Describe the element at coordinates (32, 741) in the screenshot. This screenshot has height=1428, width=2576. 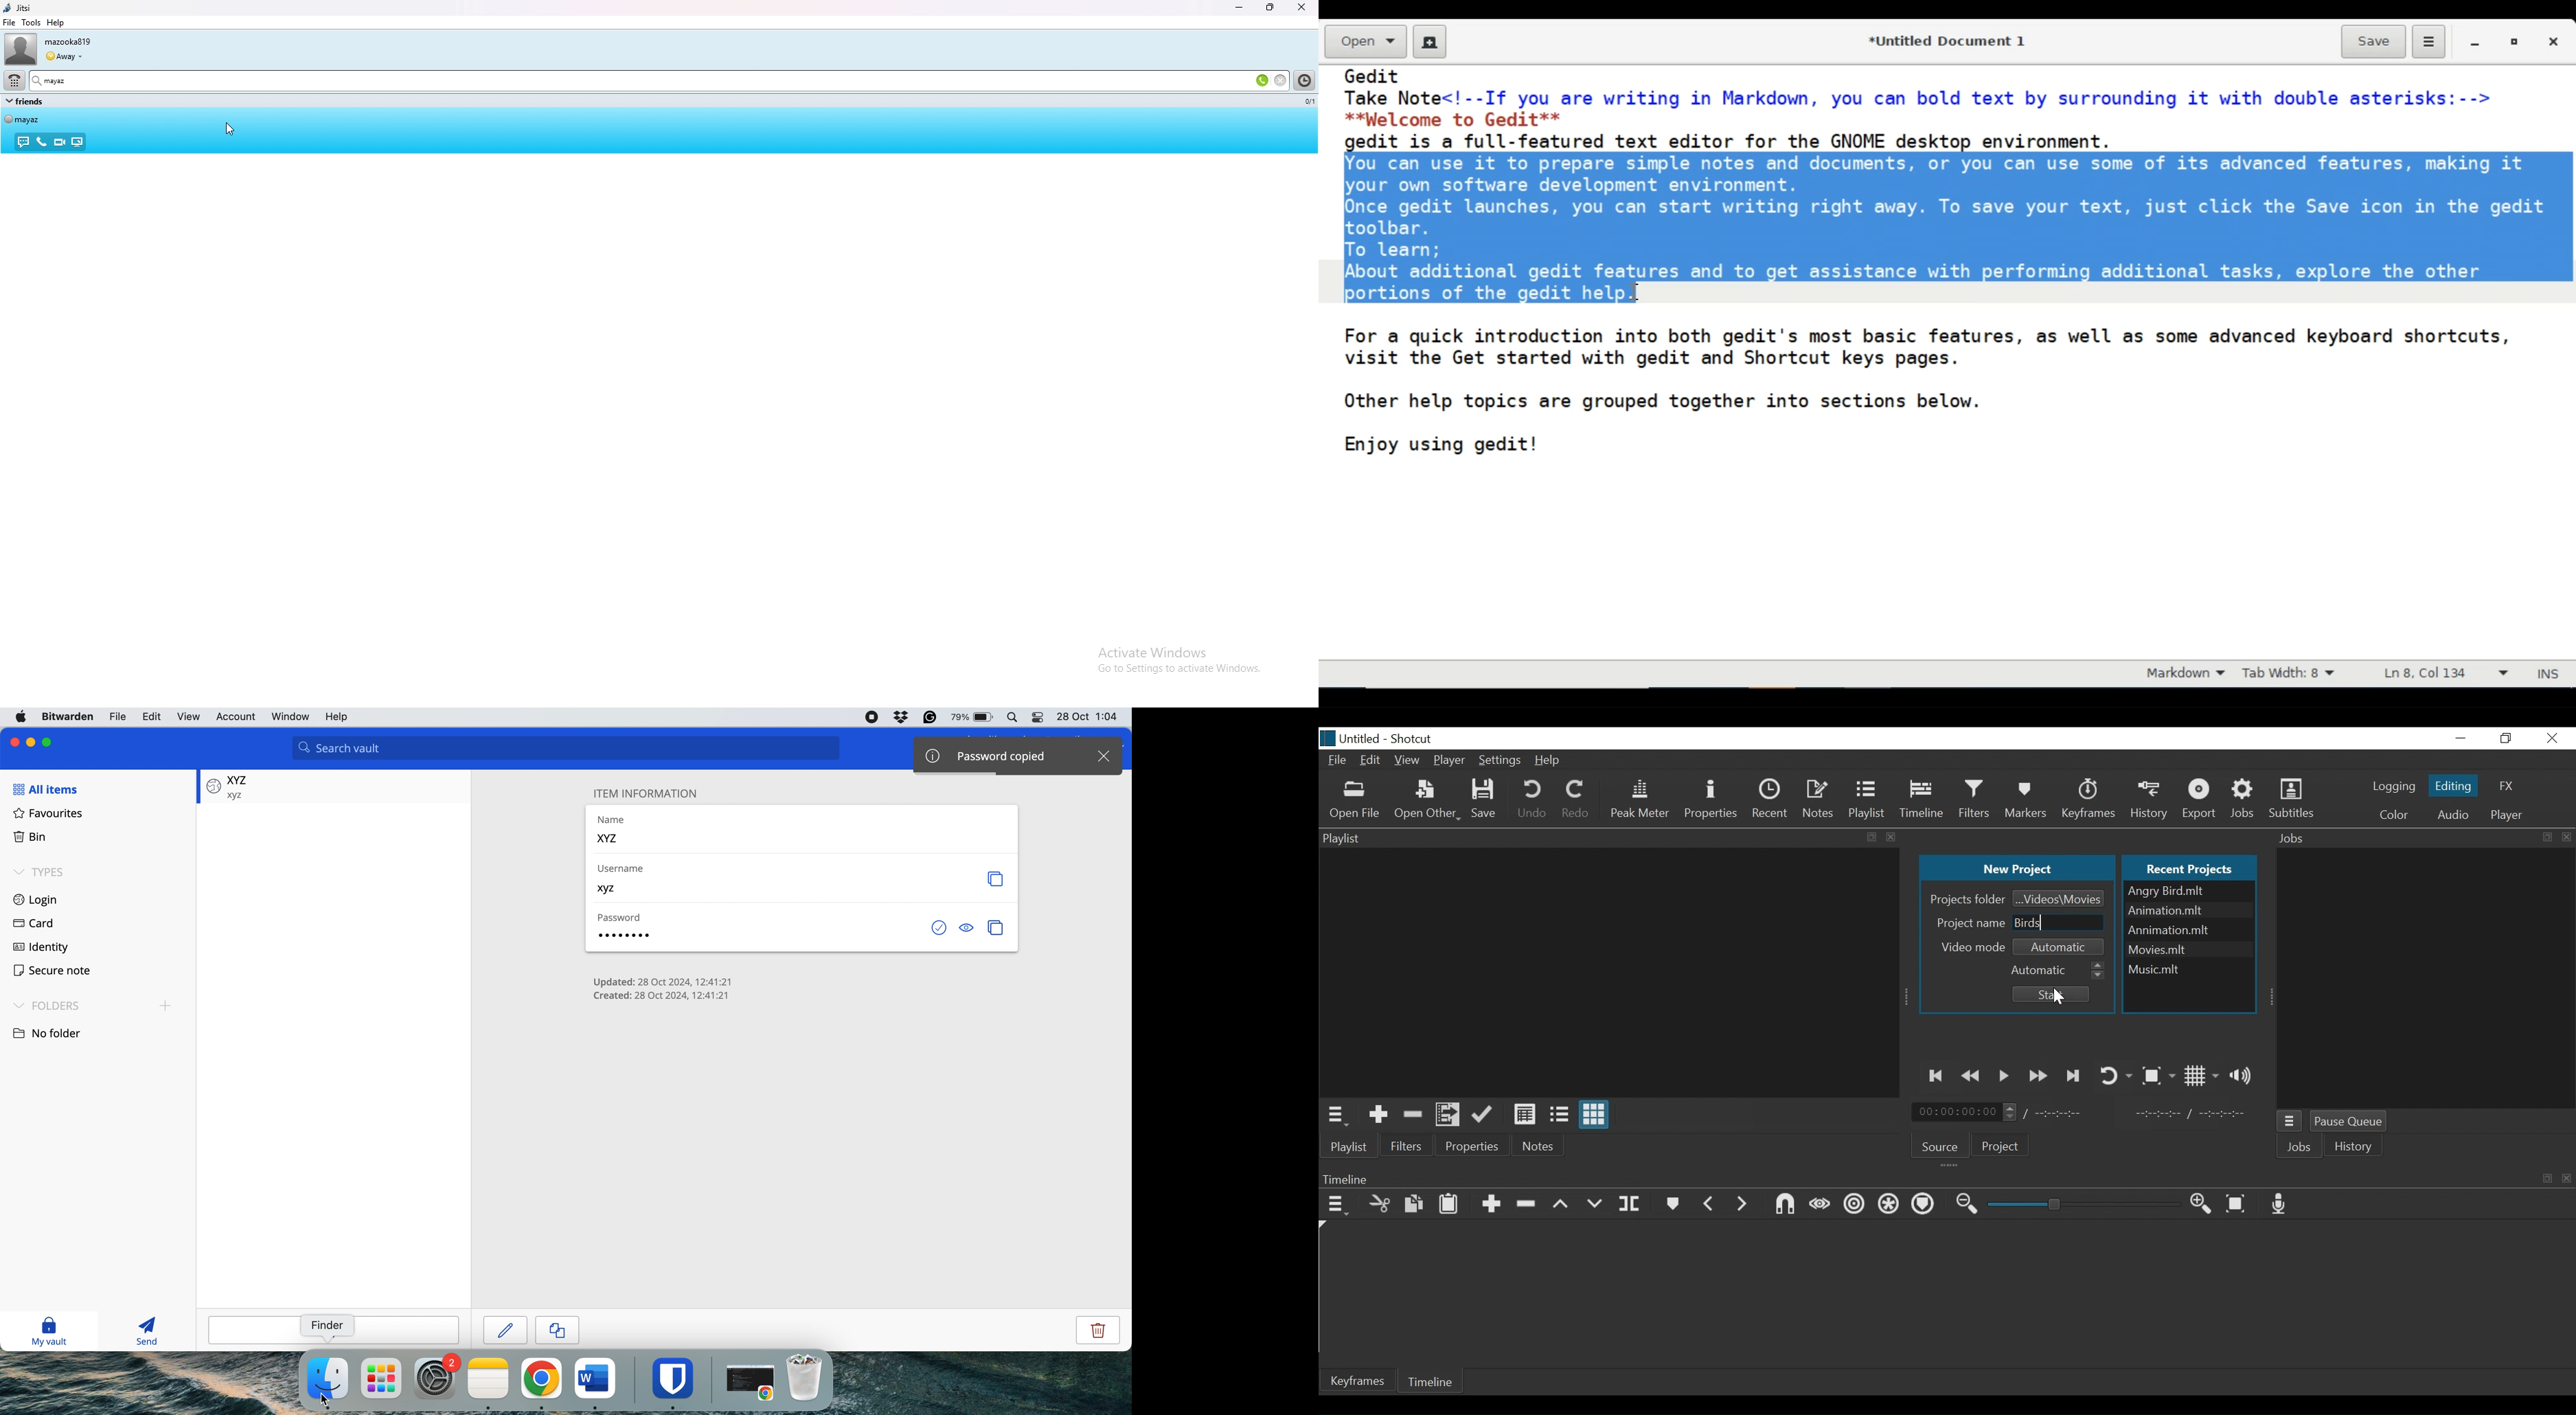
I see `minimise` at that location.